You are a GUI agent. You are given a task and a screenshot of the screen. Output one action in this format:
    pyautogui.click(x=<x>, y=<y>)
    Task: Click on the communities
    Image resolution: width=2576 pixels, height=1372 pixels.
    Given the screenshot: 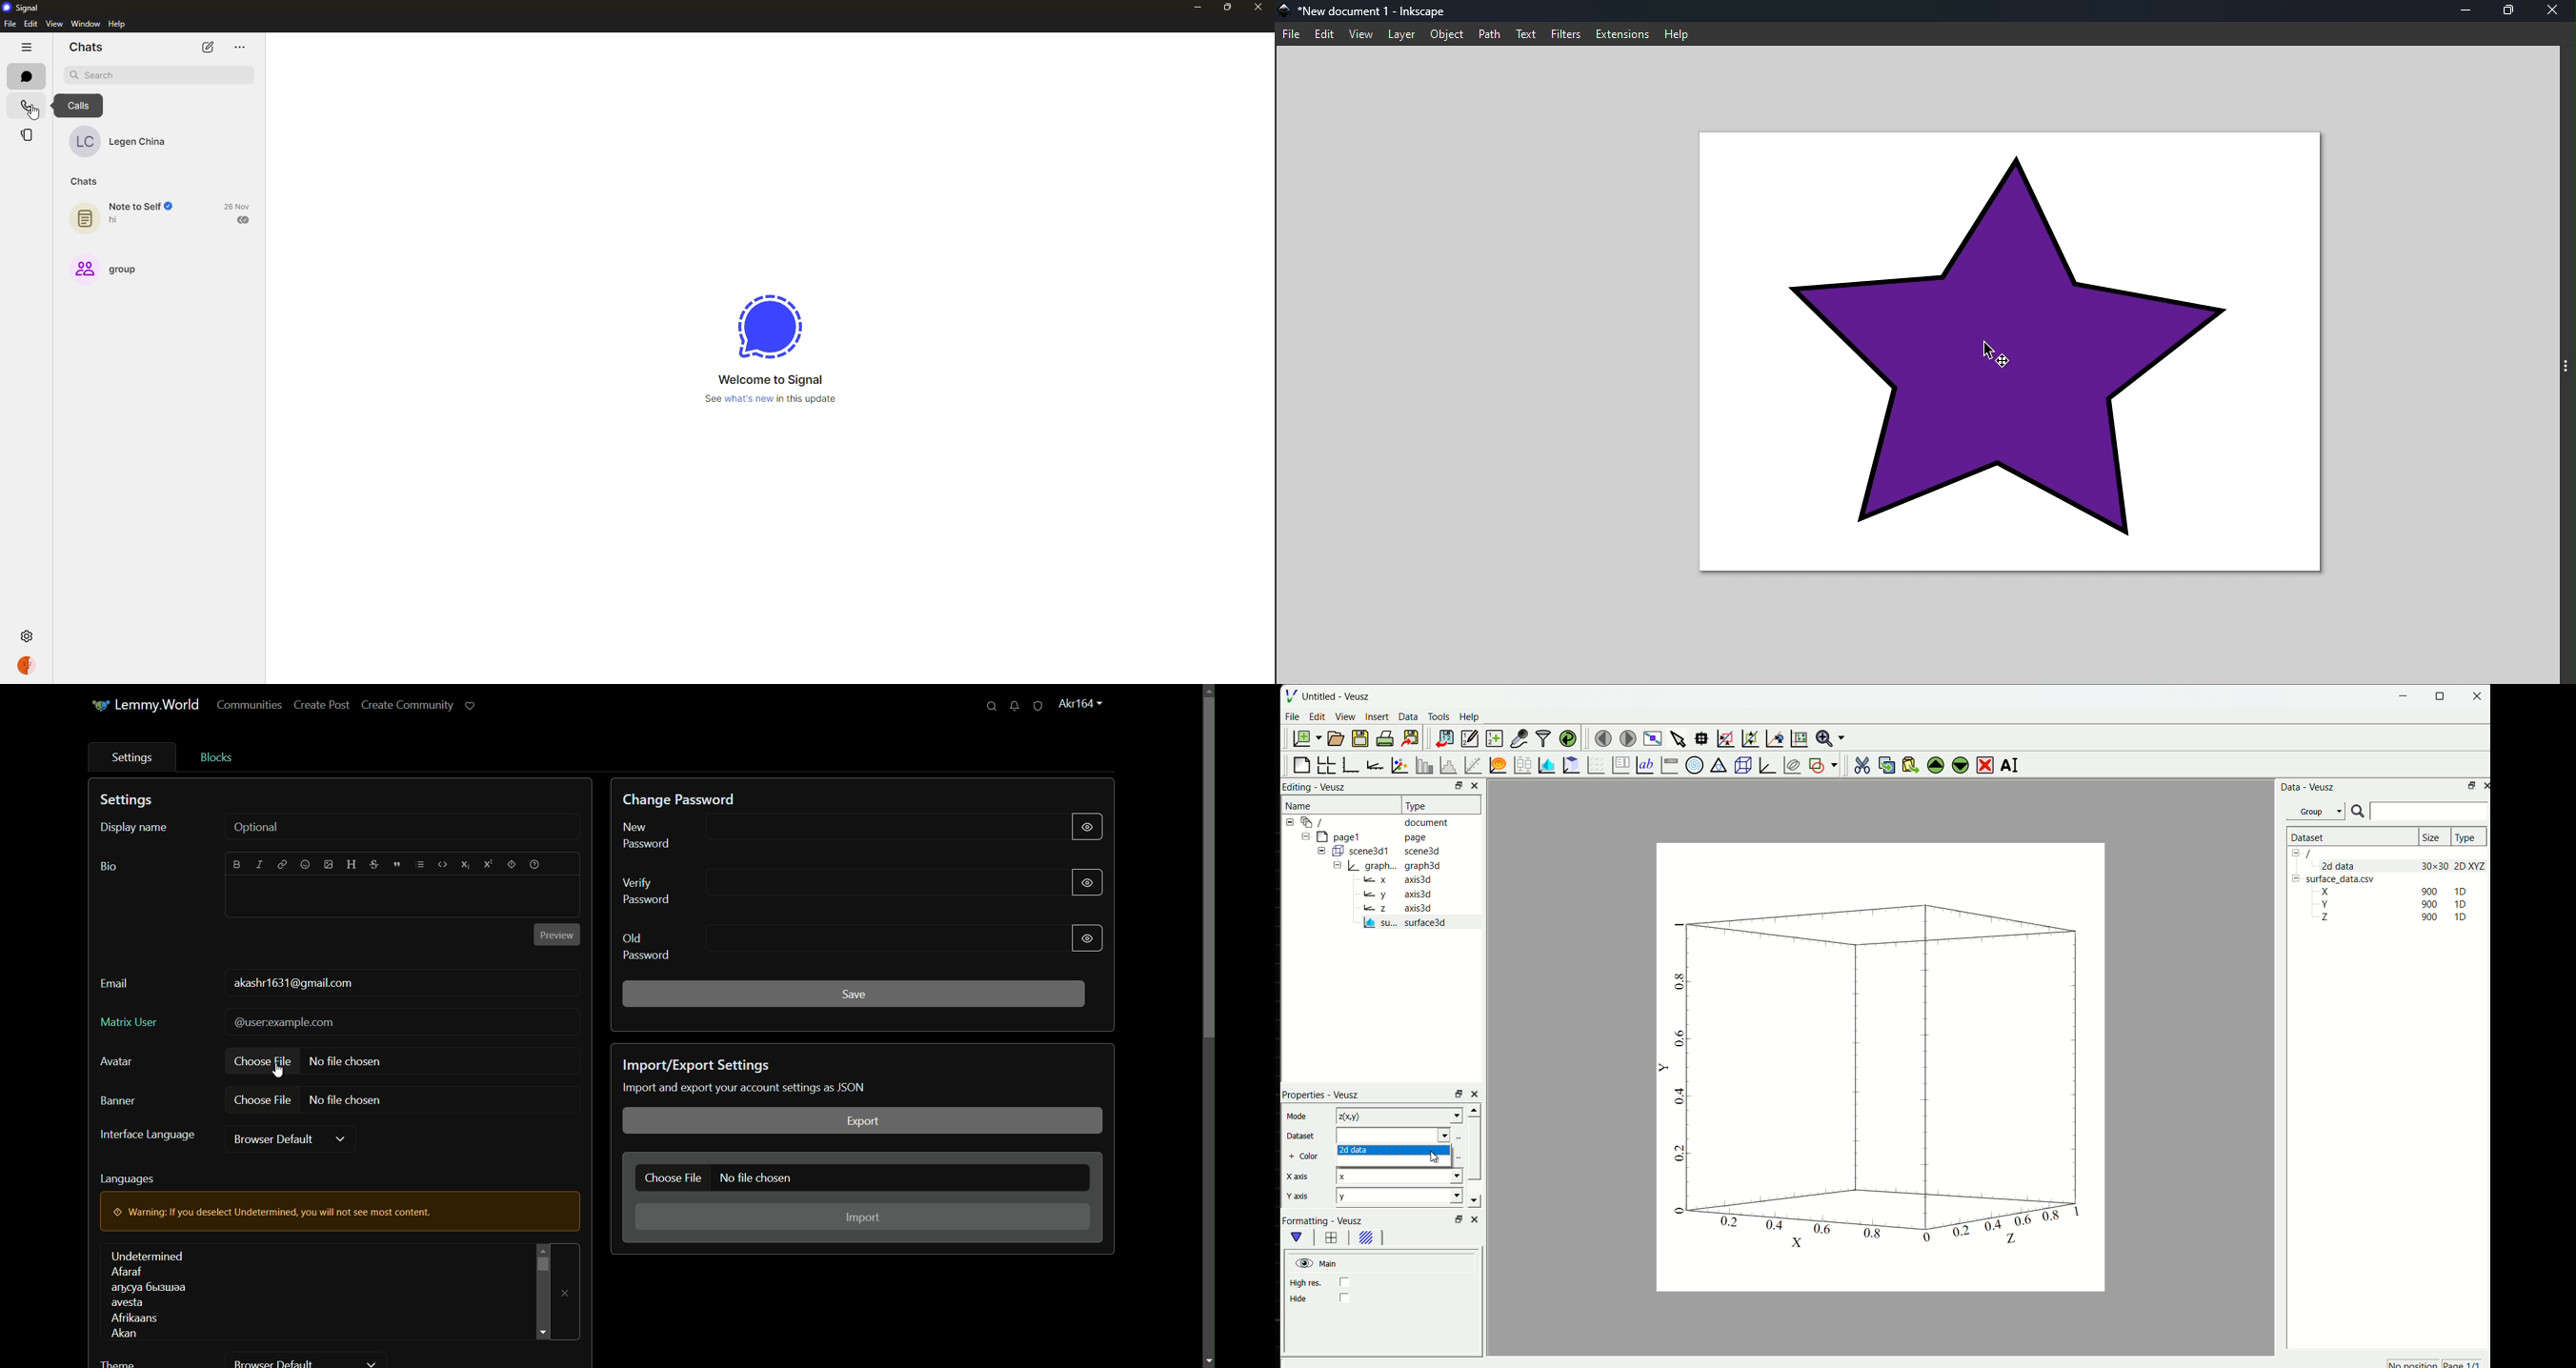 What is the action you would take?
    pyautogui.click(x=250, y=706)
    